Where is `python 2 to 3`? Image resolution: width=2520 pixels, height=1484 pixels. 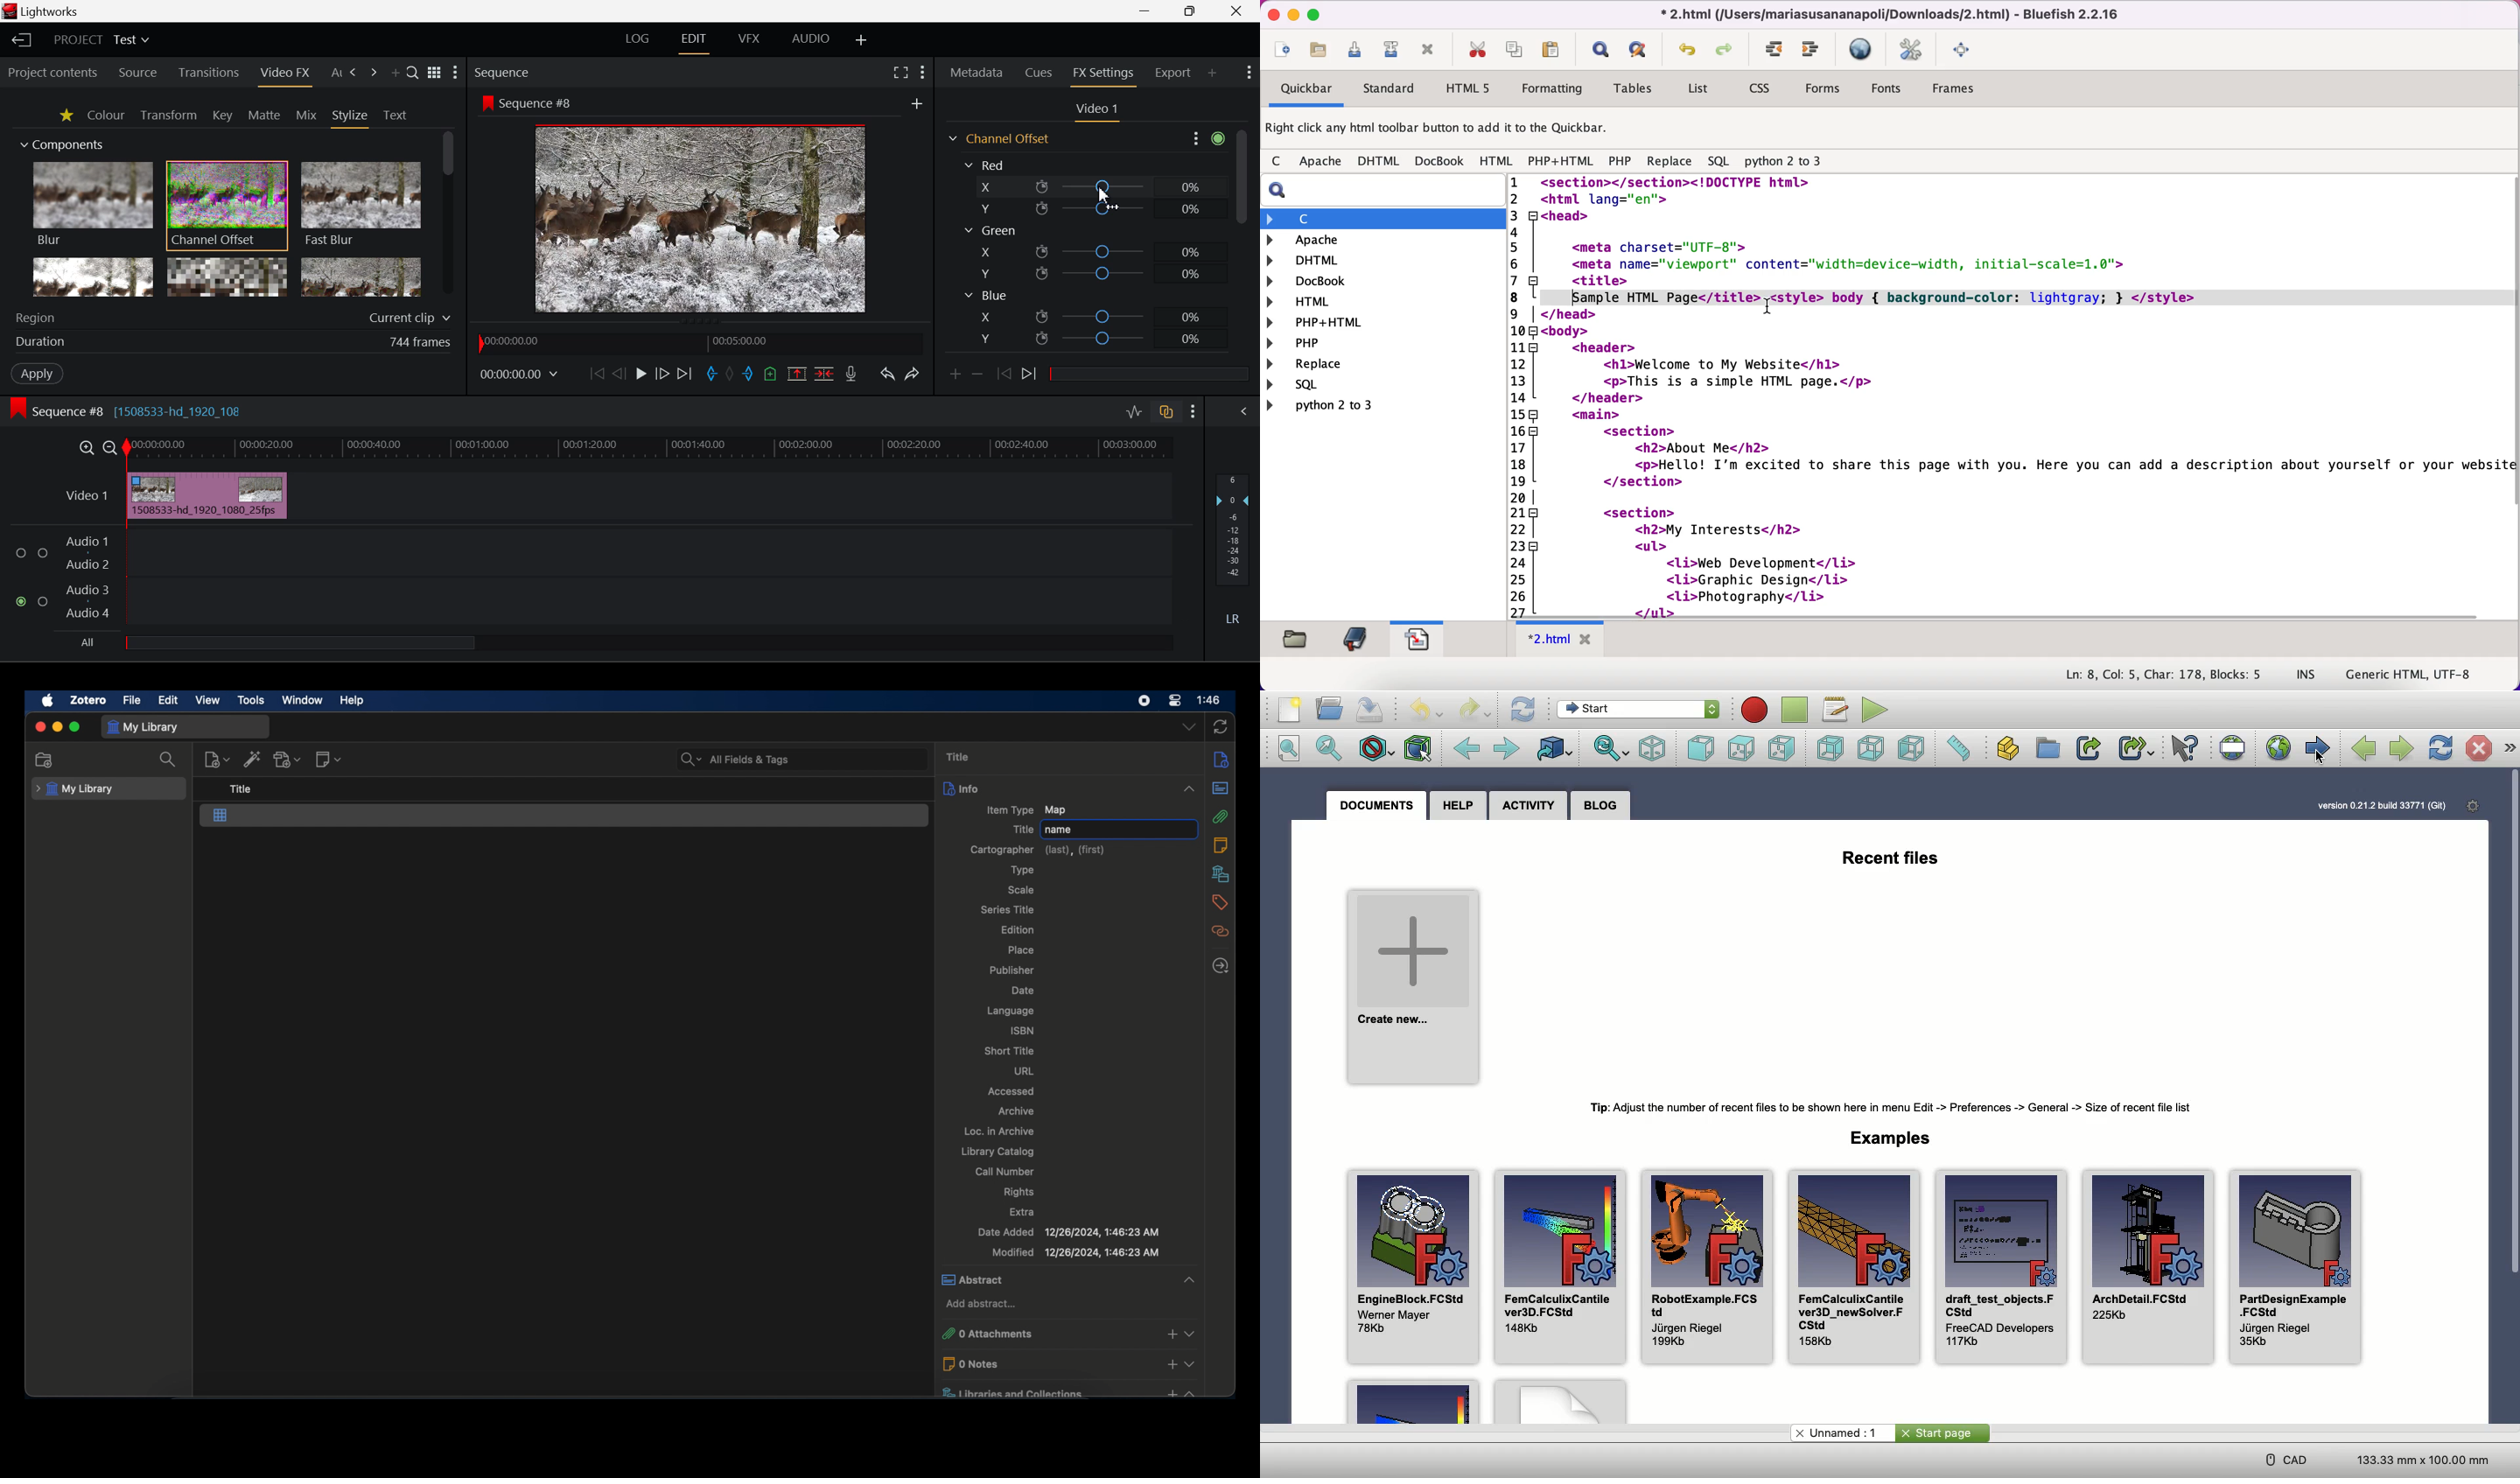 python 2 to 3 is located at coordinates (1332, 405).